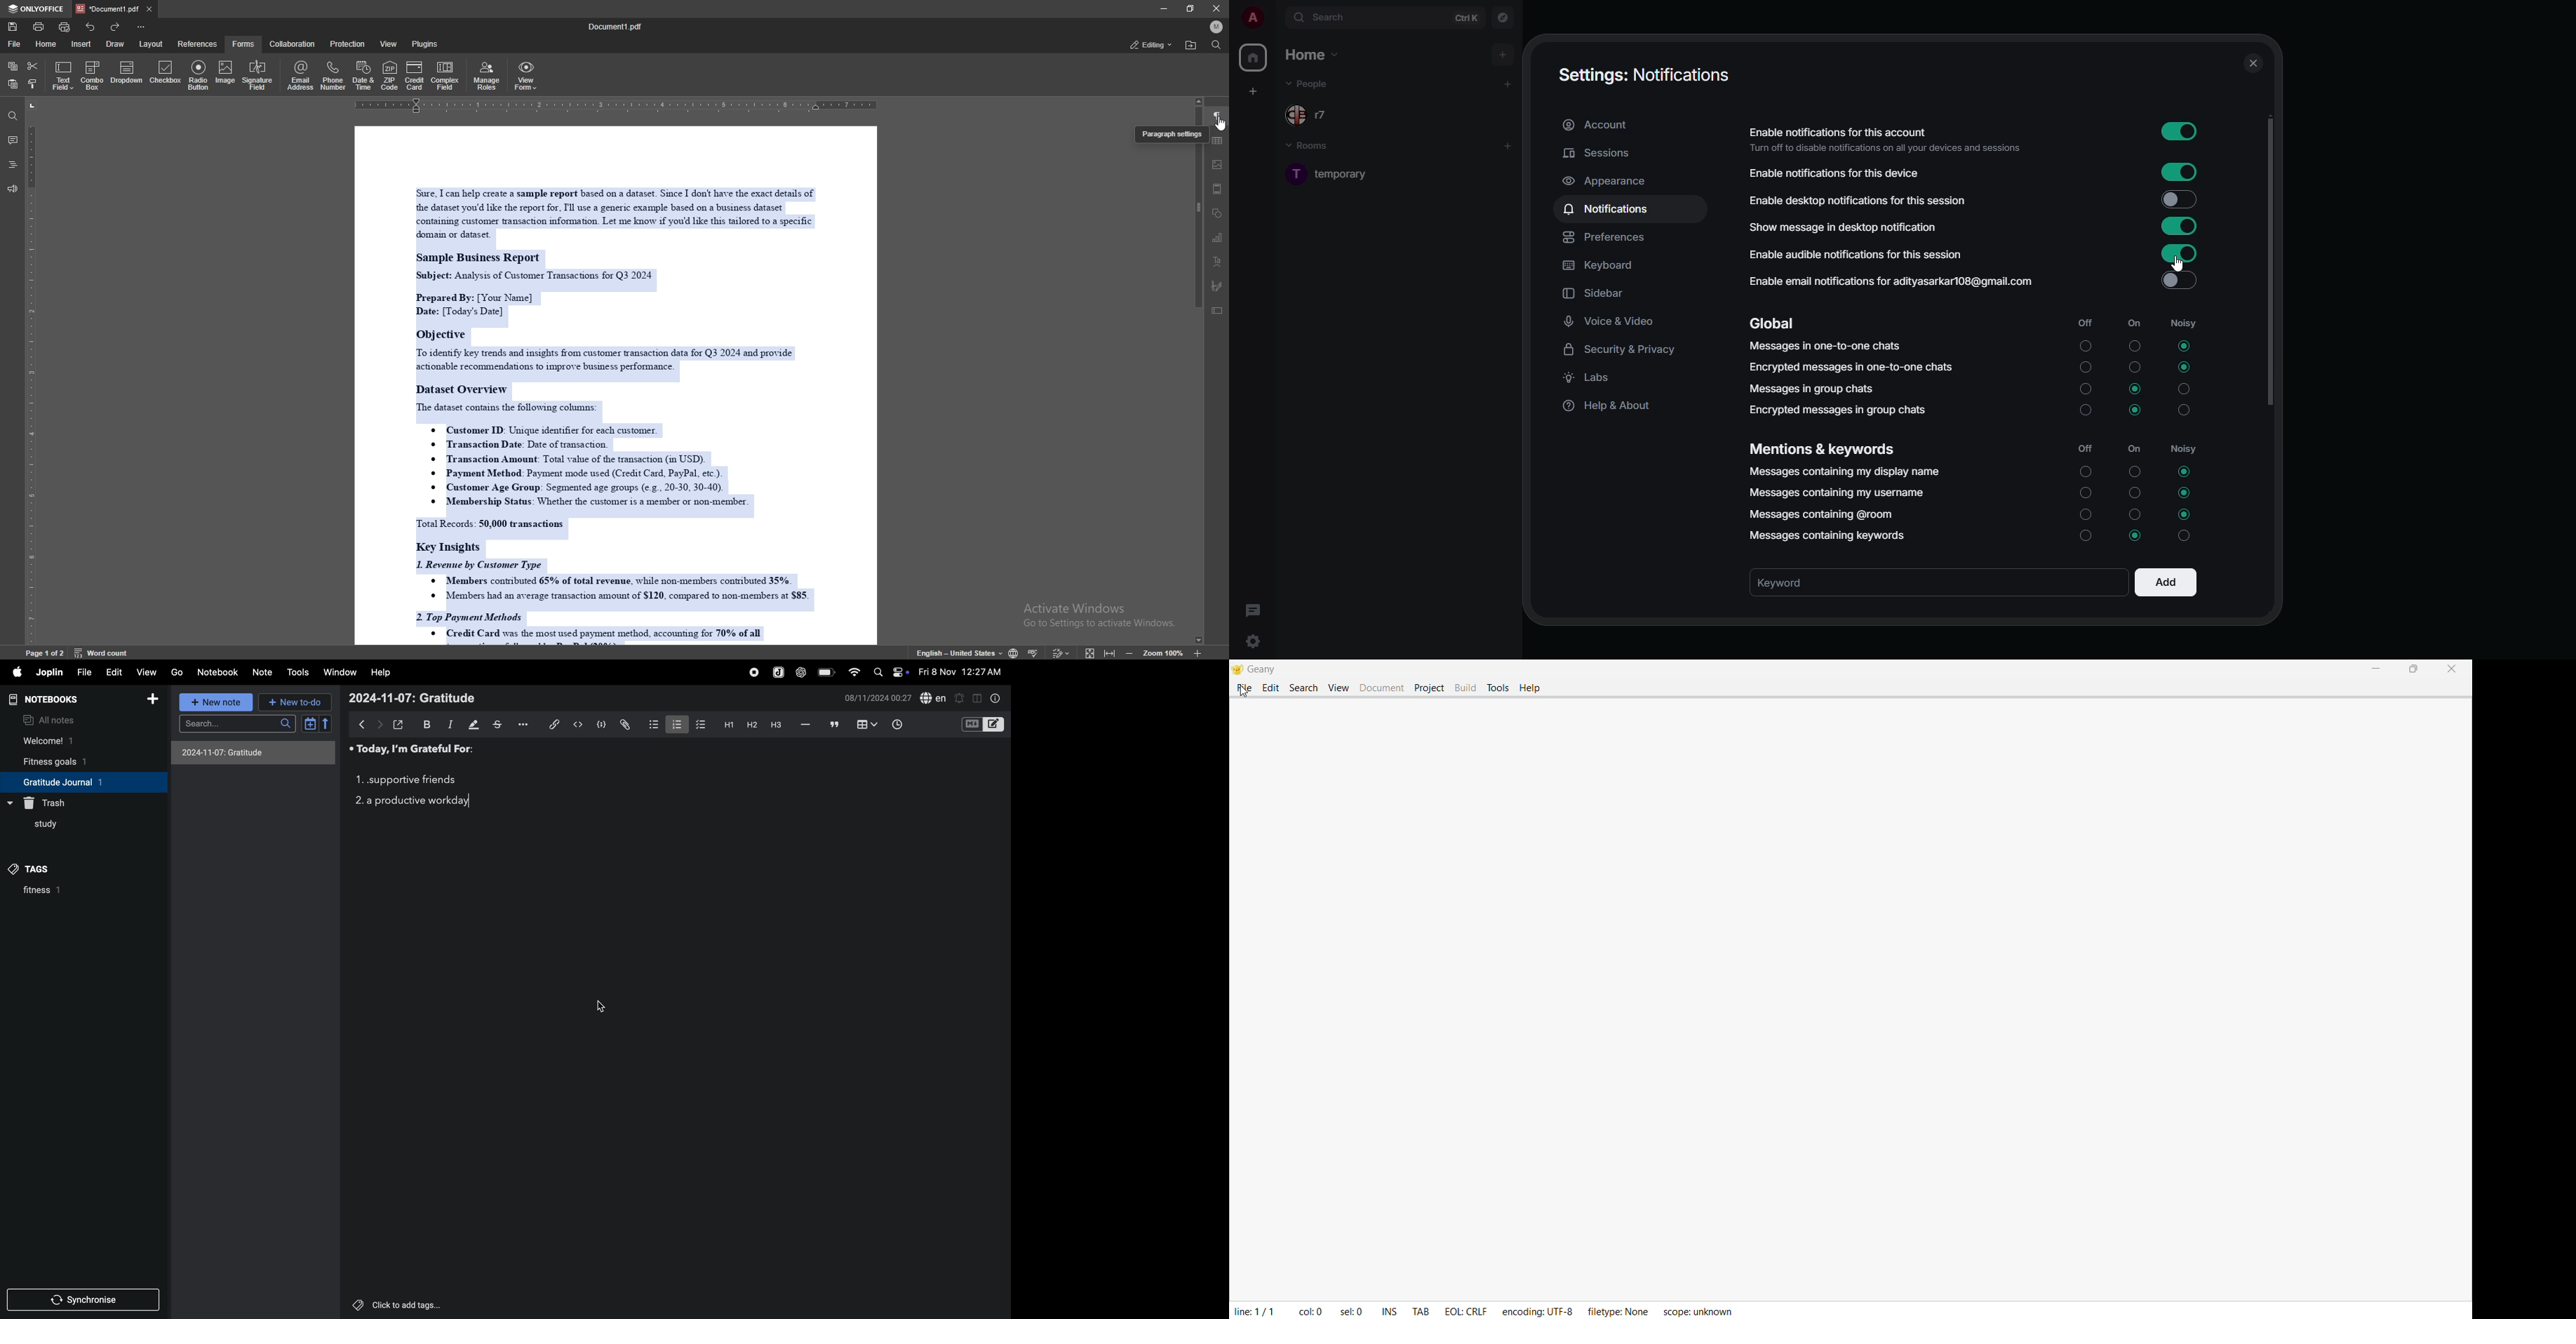 The width and height of the screenshot is (2576, 1344). I want to click on locate file, so click(1191, 45).